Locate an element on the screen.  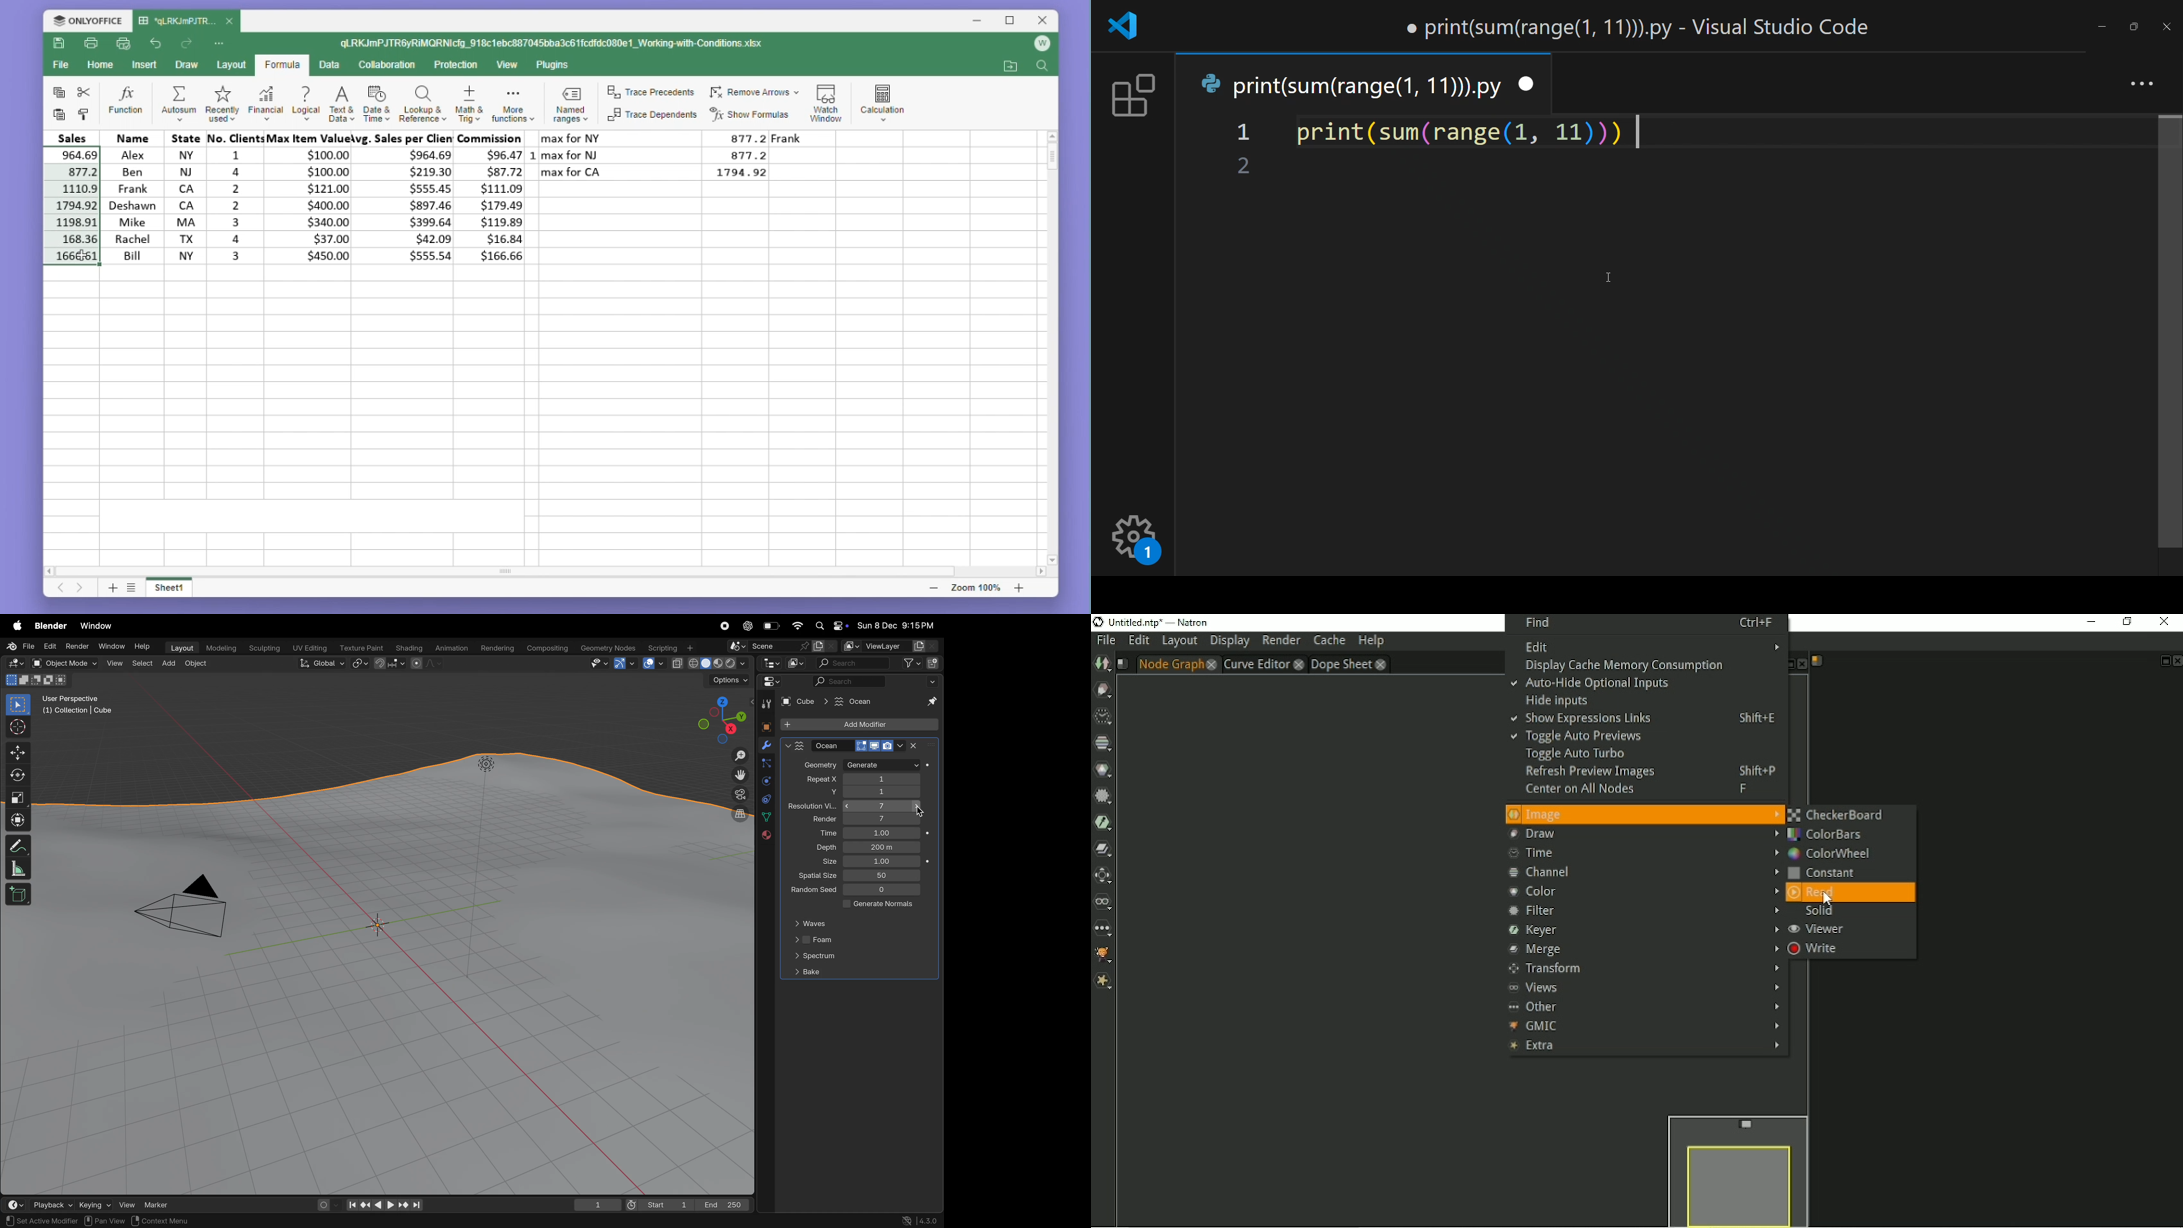
cut is located at coordinates (84, 92).